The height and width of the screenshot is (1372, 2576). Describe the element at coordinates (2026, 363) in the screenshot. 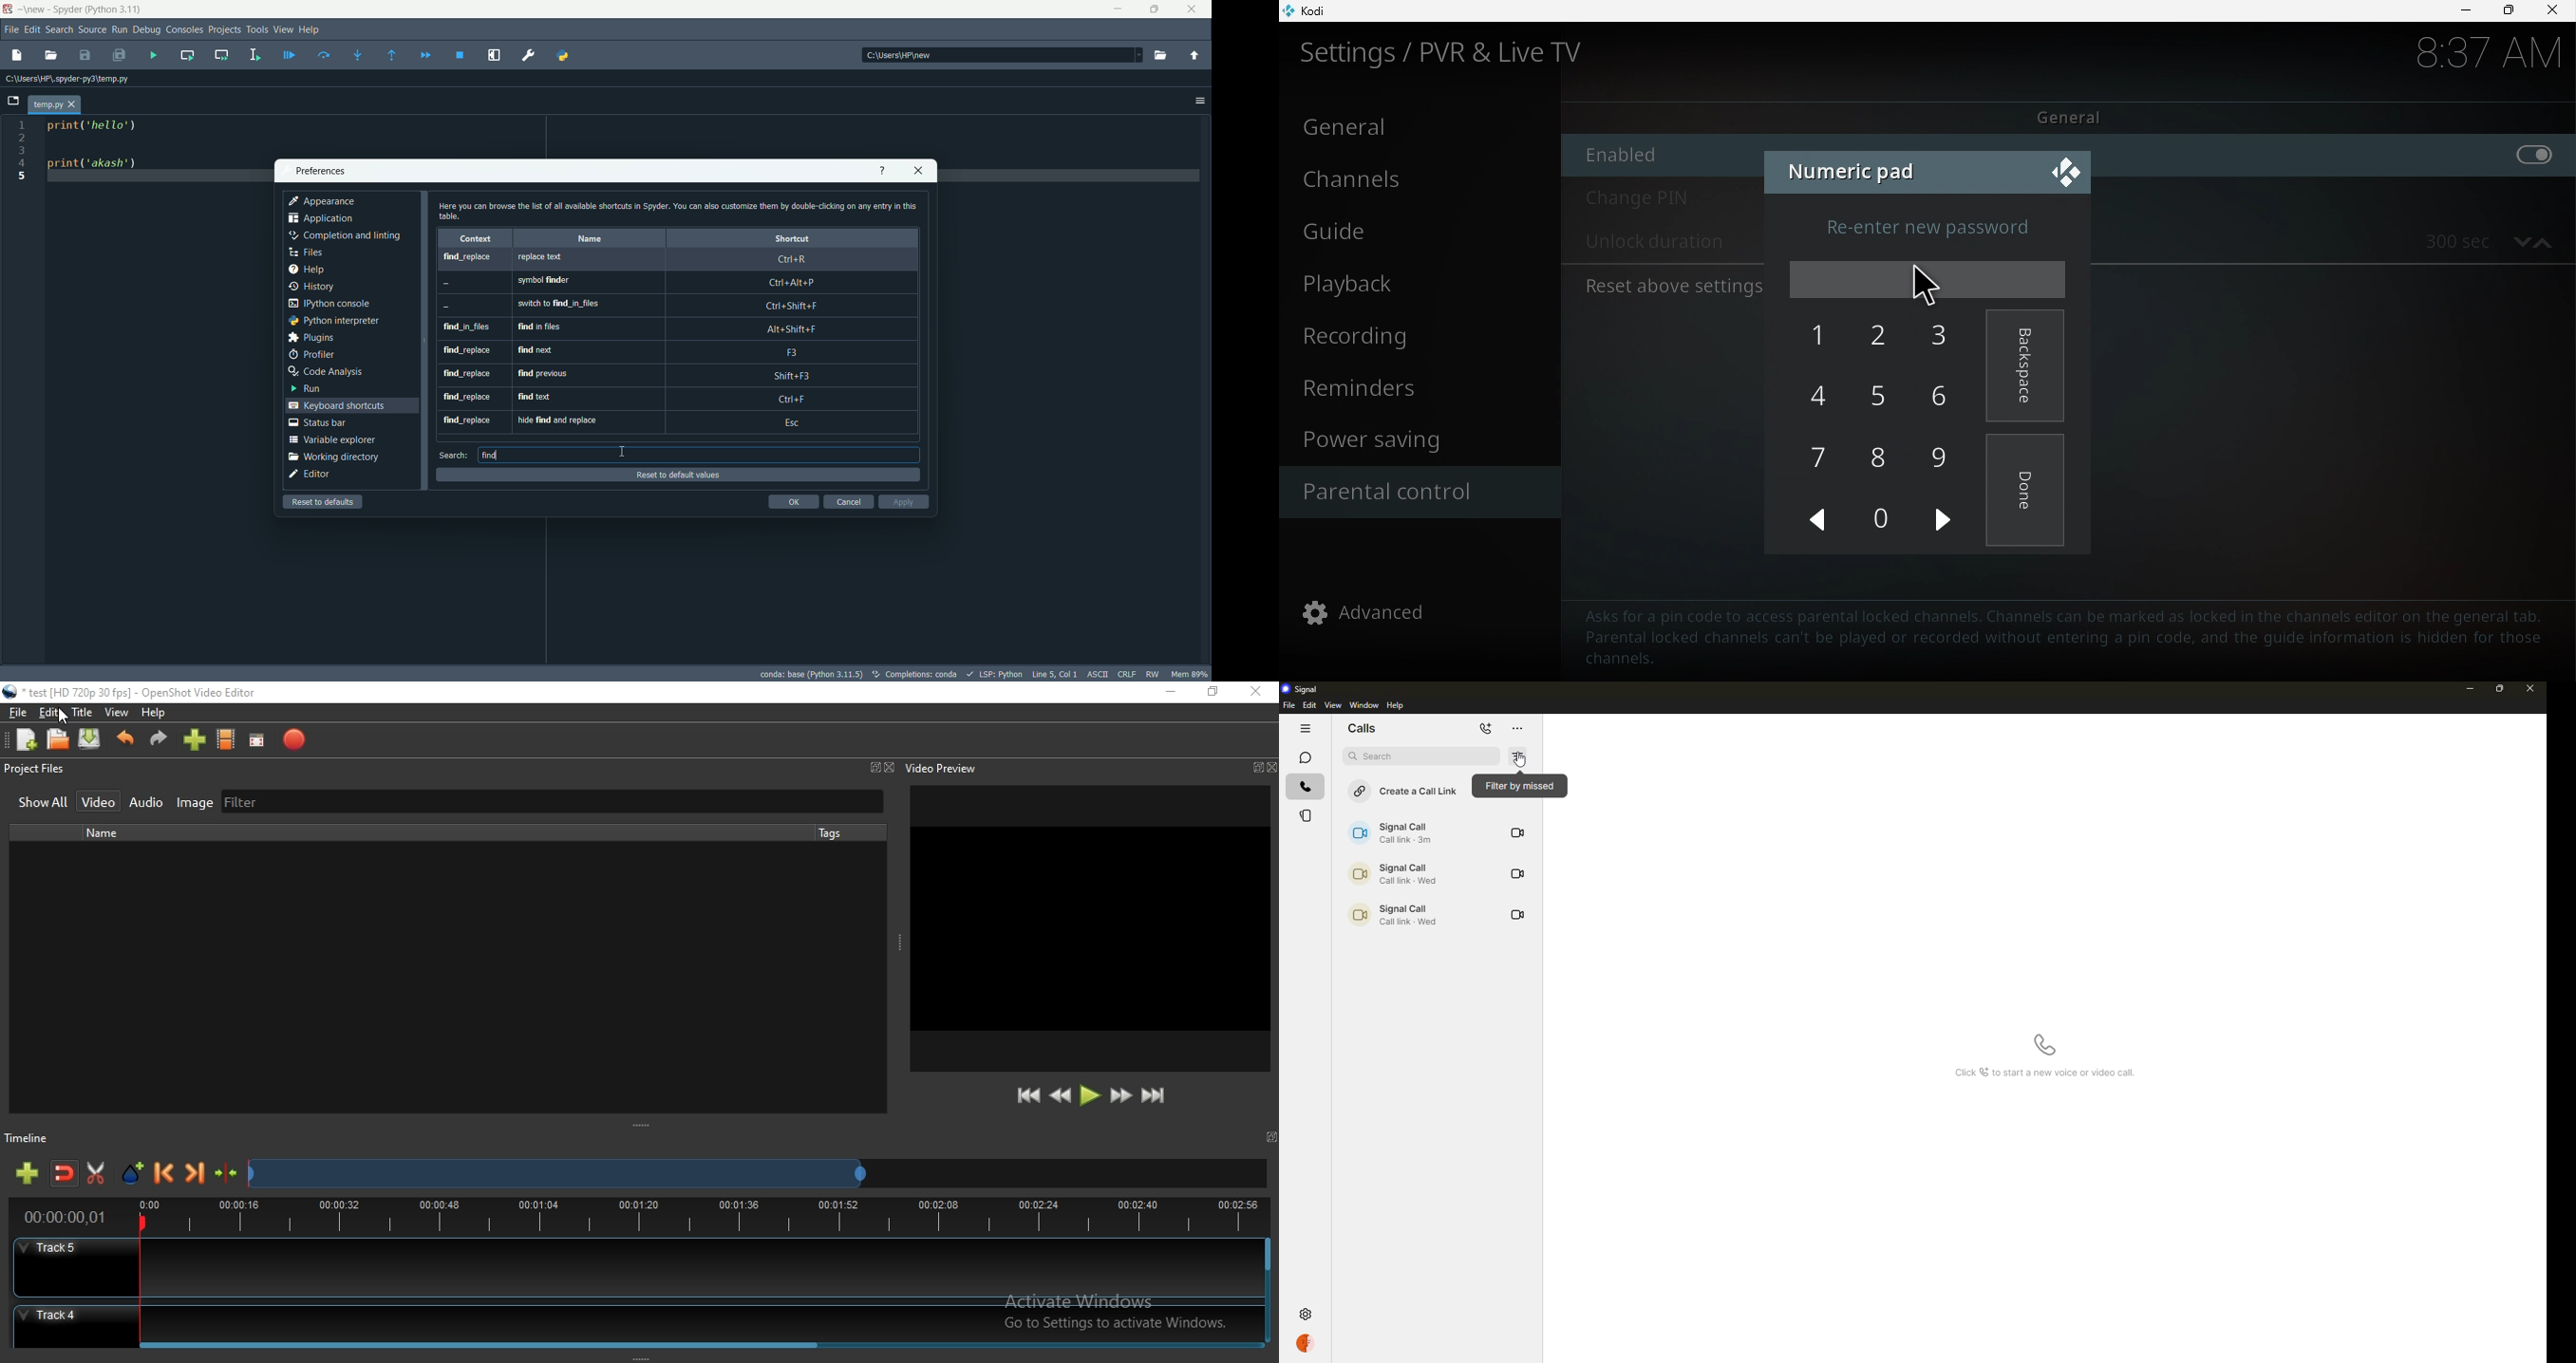

I see `Backspace` at that location.